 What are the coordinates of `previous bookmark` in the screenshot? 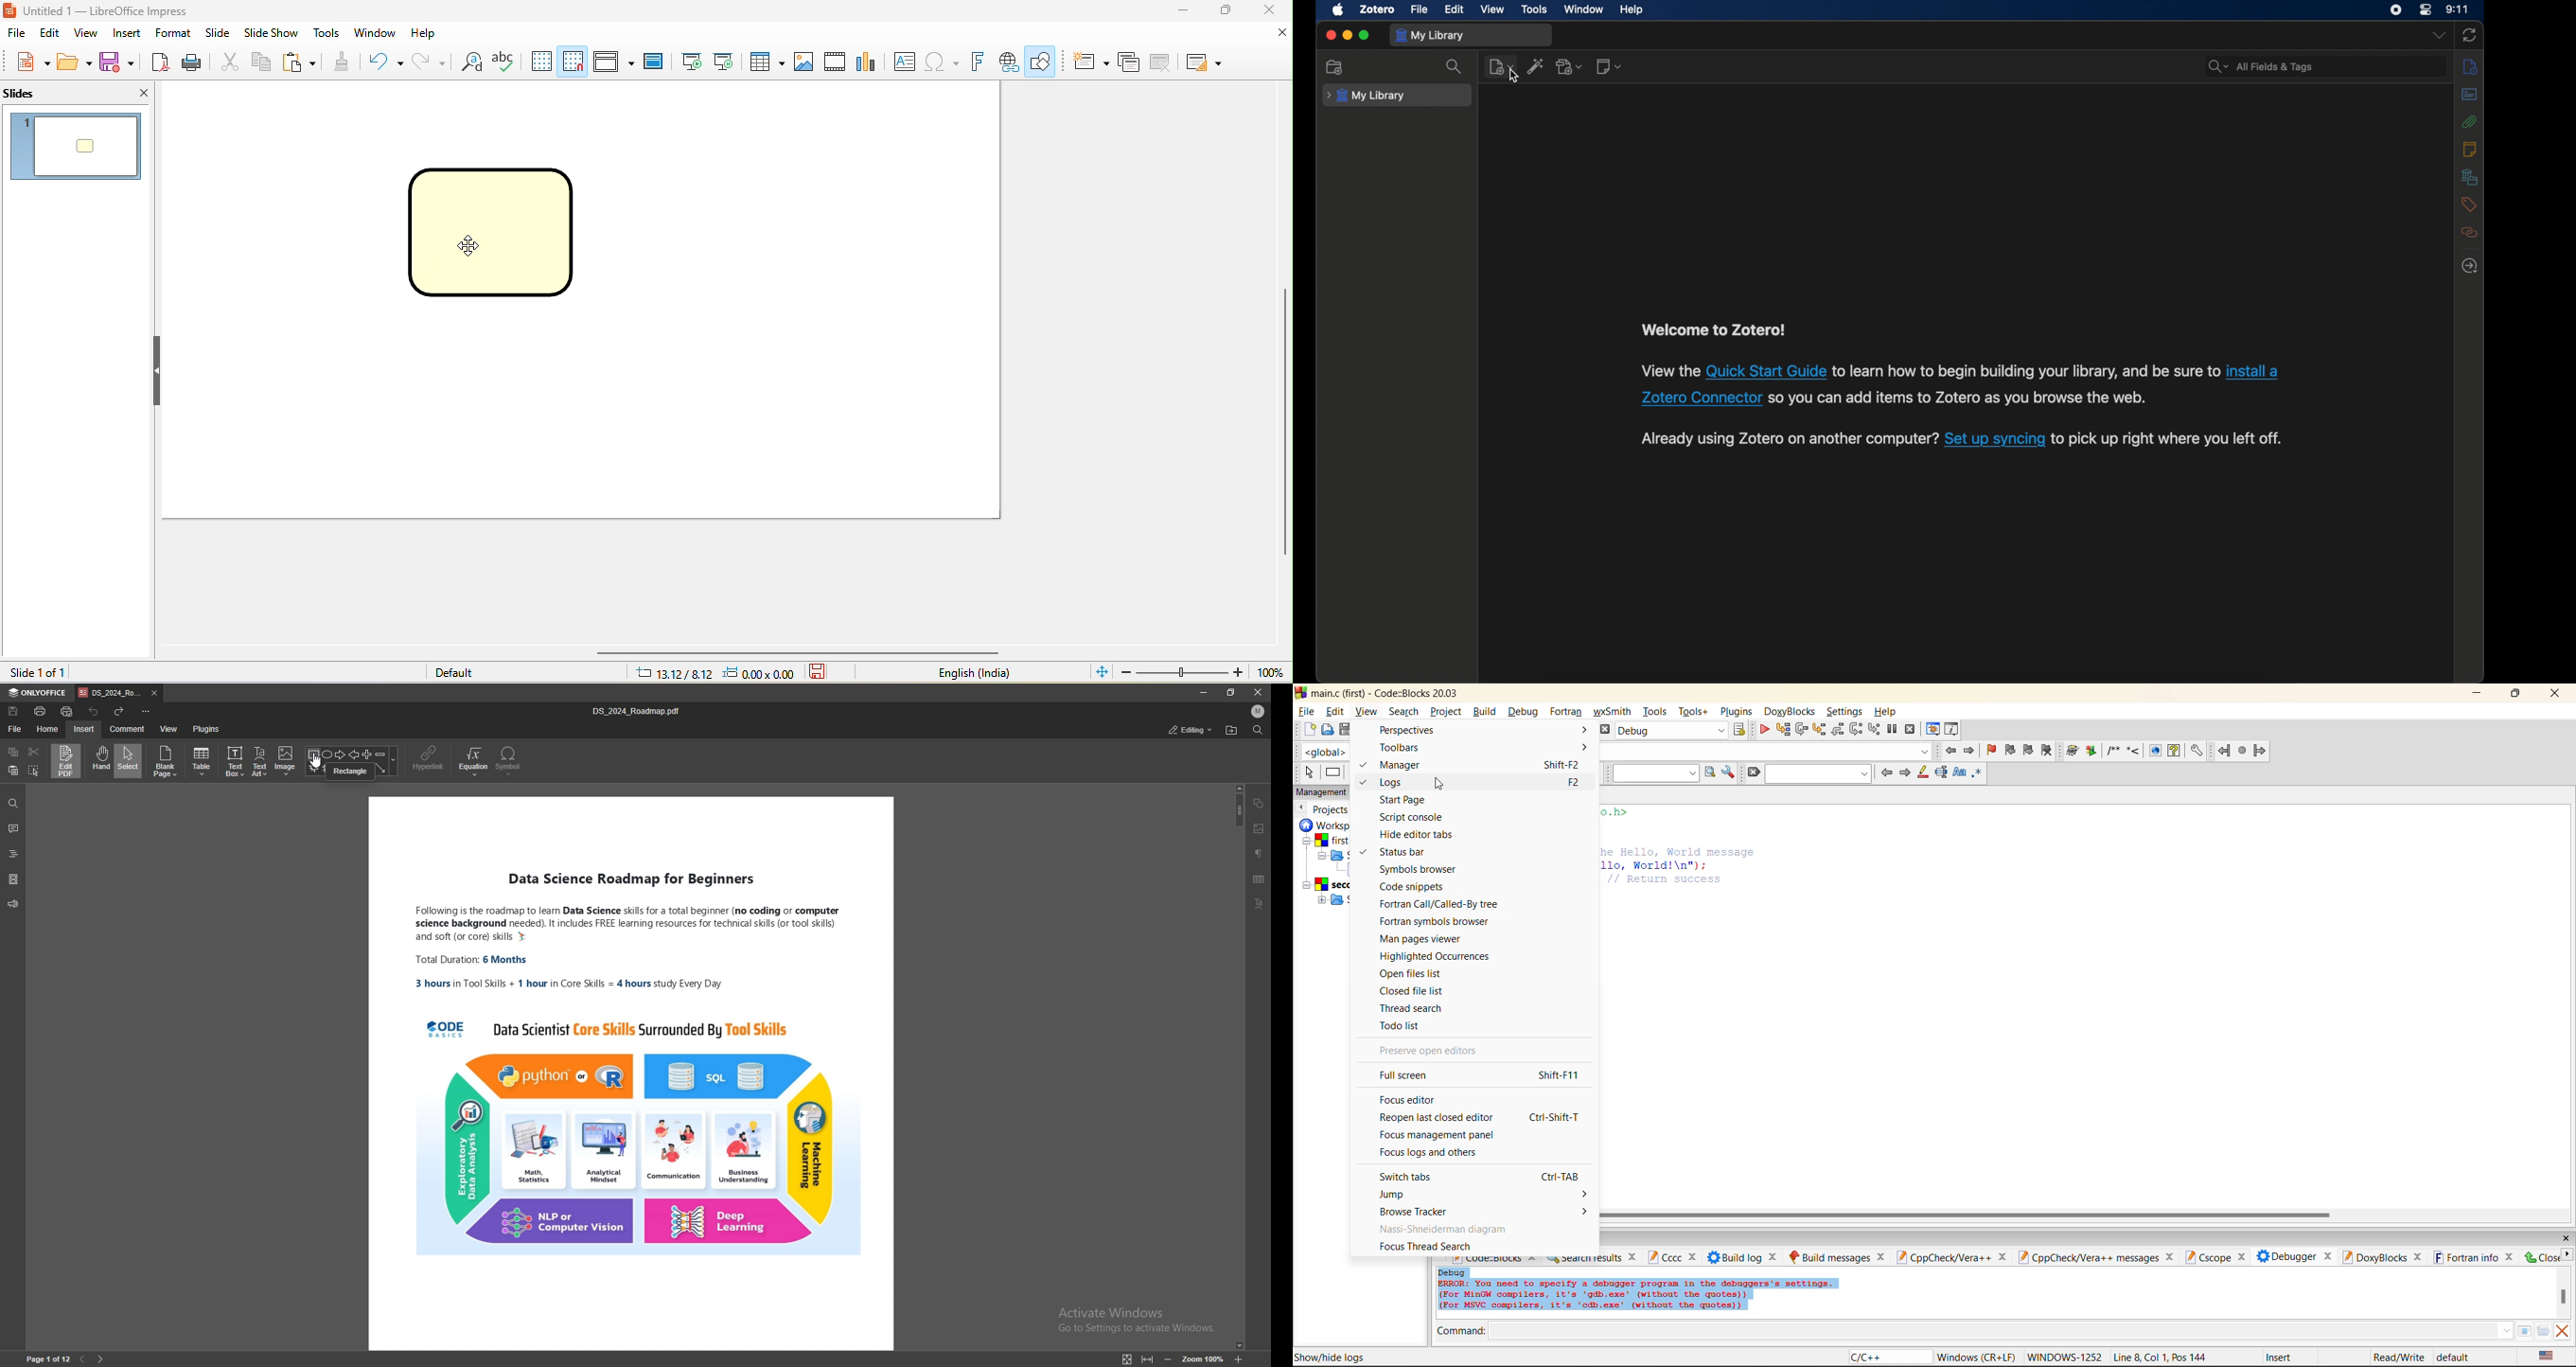 It's located at (2010, 750).